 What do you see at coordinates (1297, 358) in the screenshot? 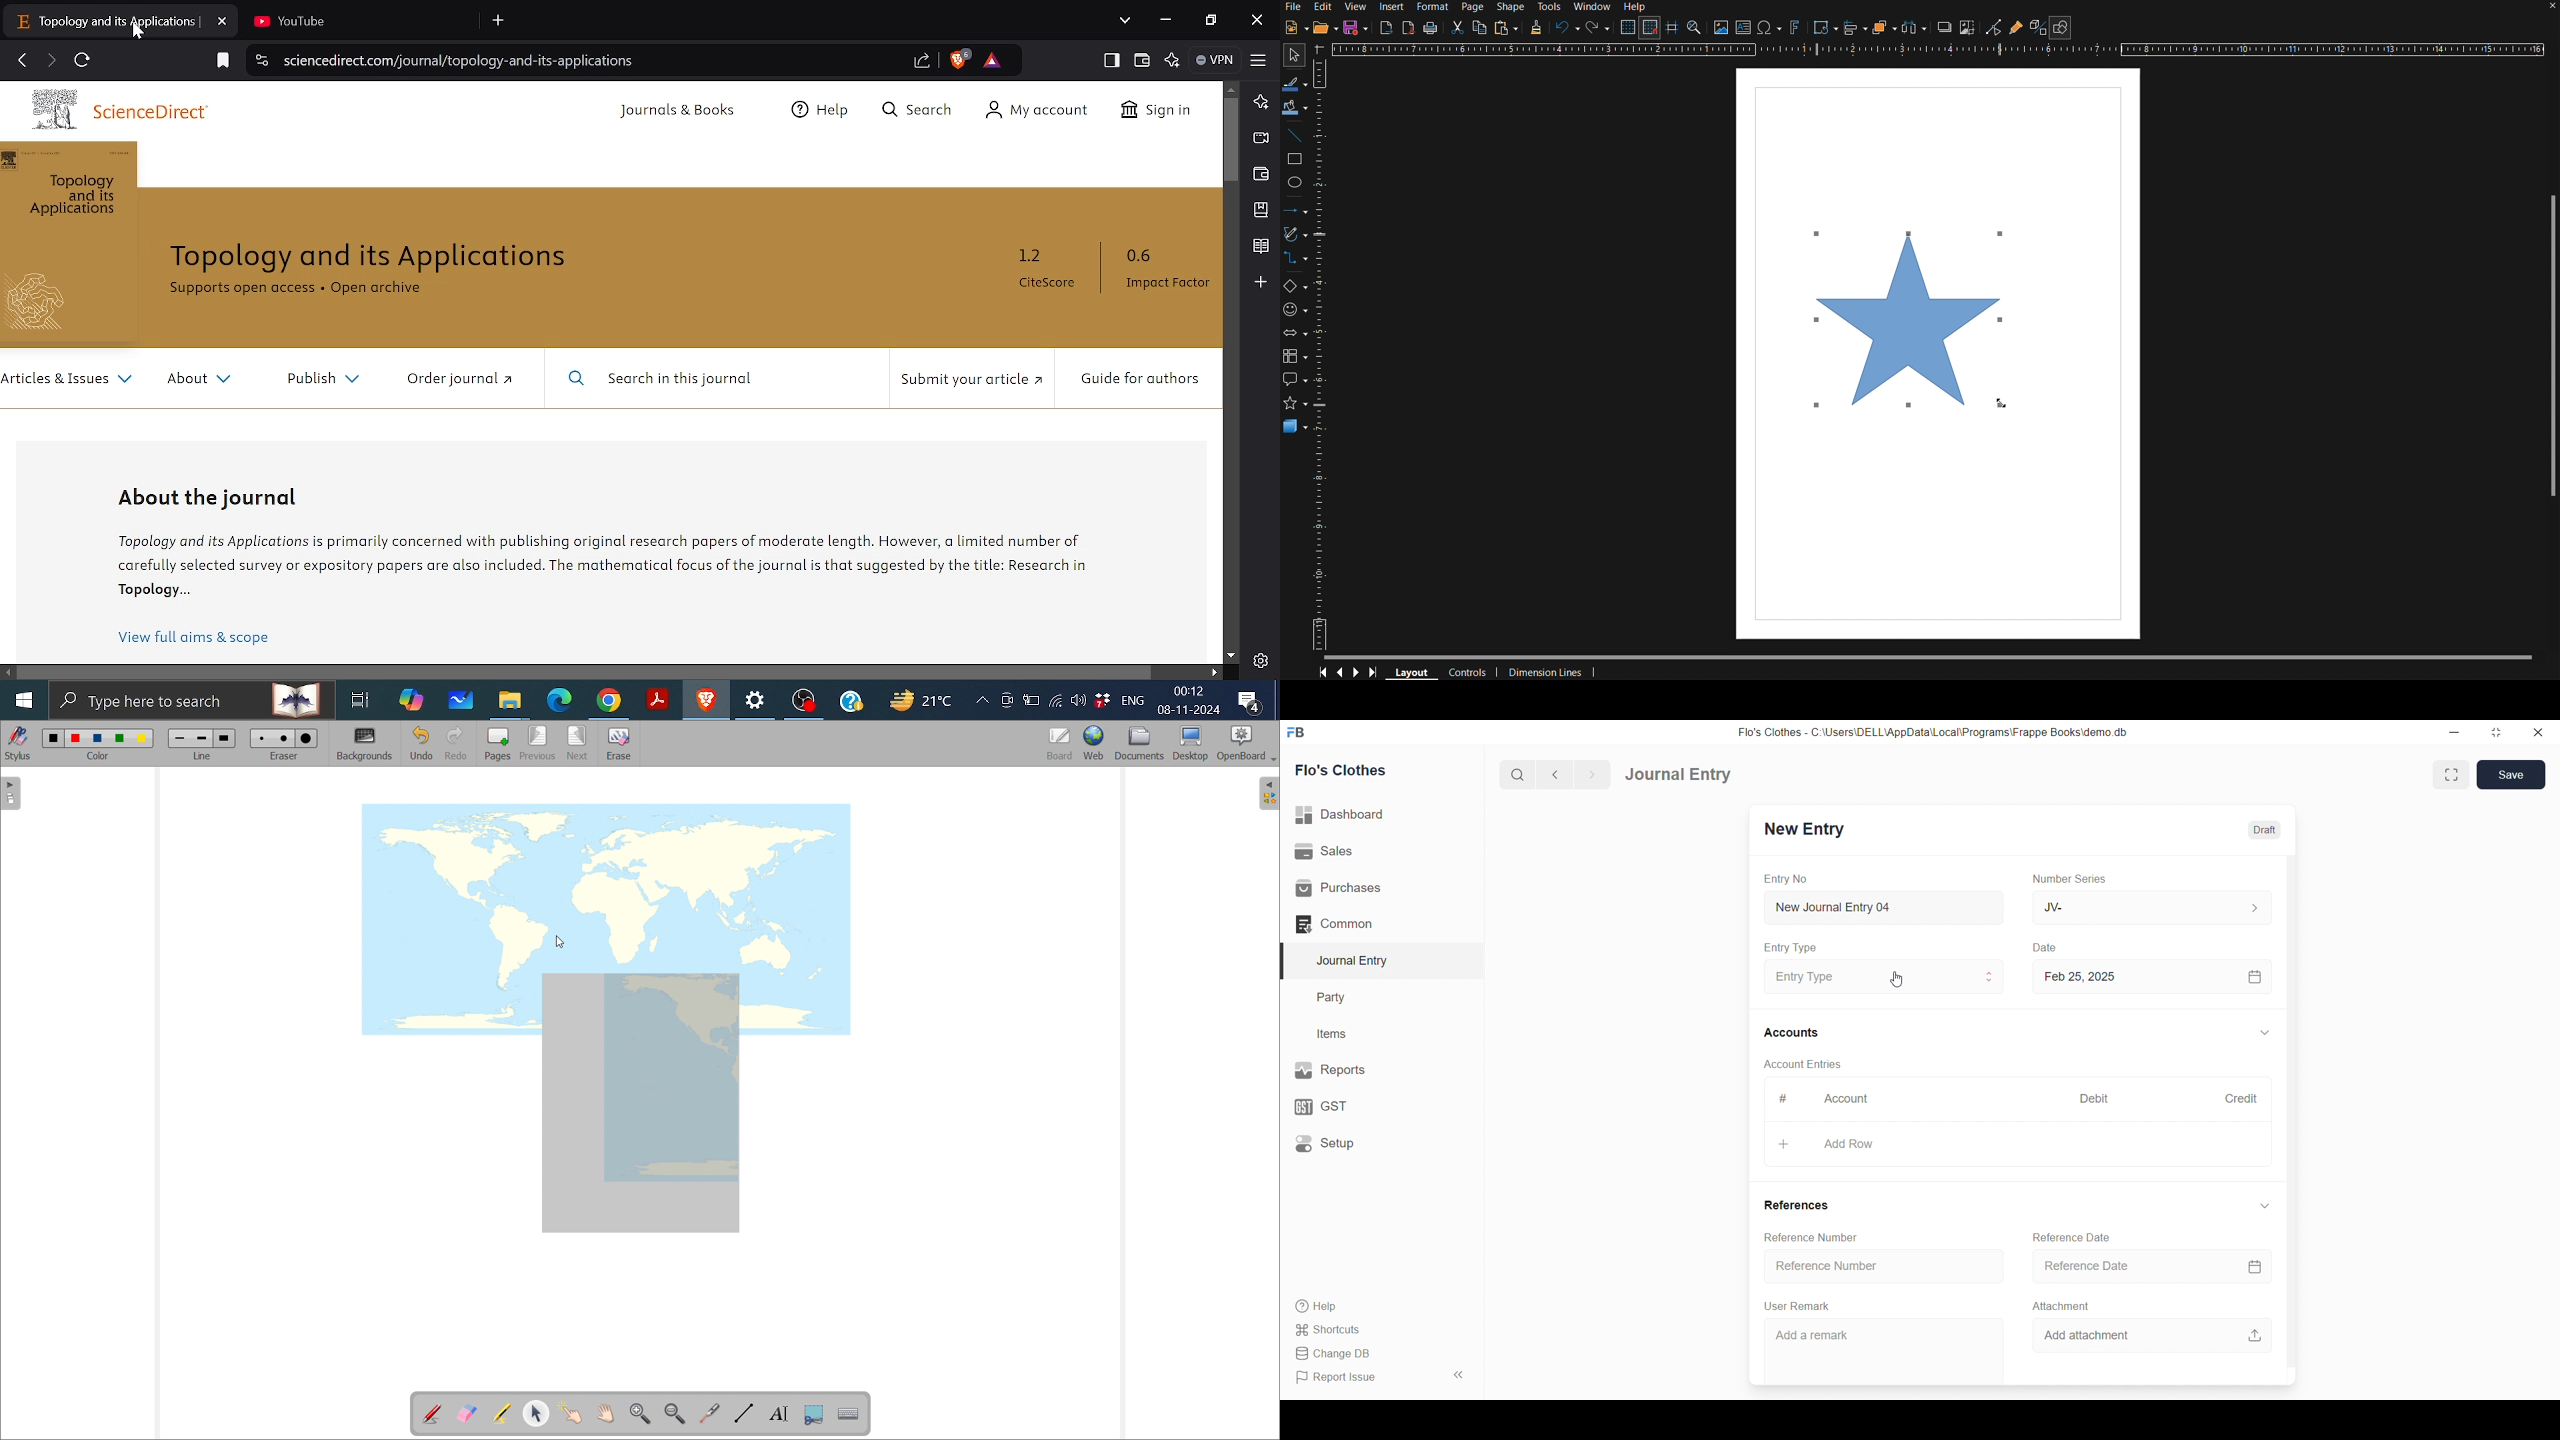
I see `Flowchart` at bounding box center [1297, 358].